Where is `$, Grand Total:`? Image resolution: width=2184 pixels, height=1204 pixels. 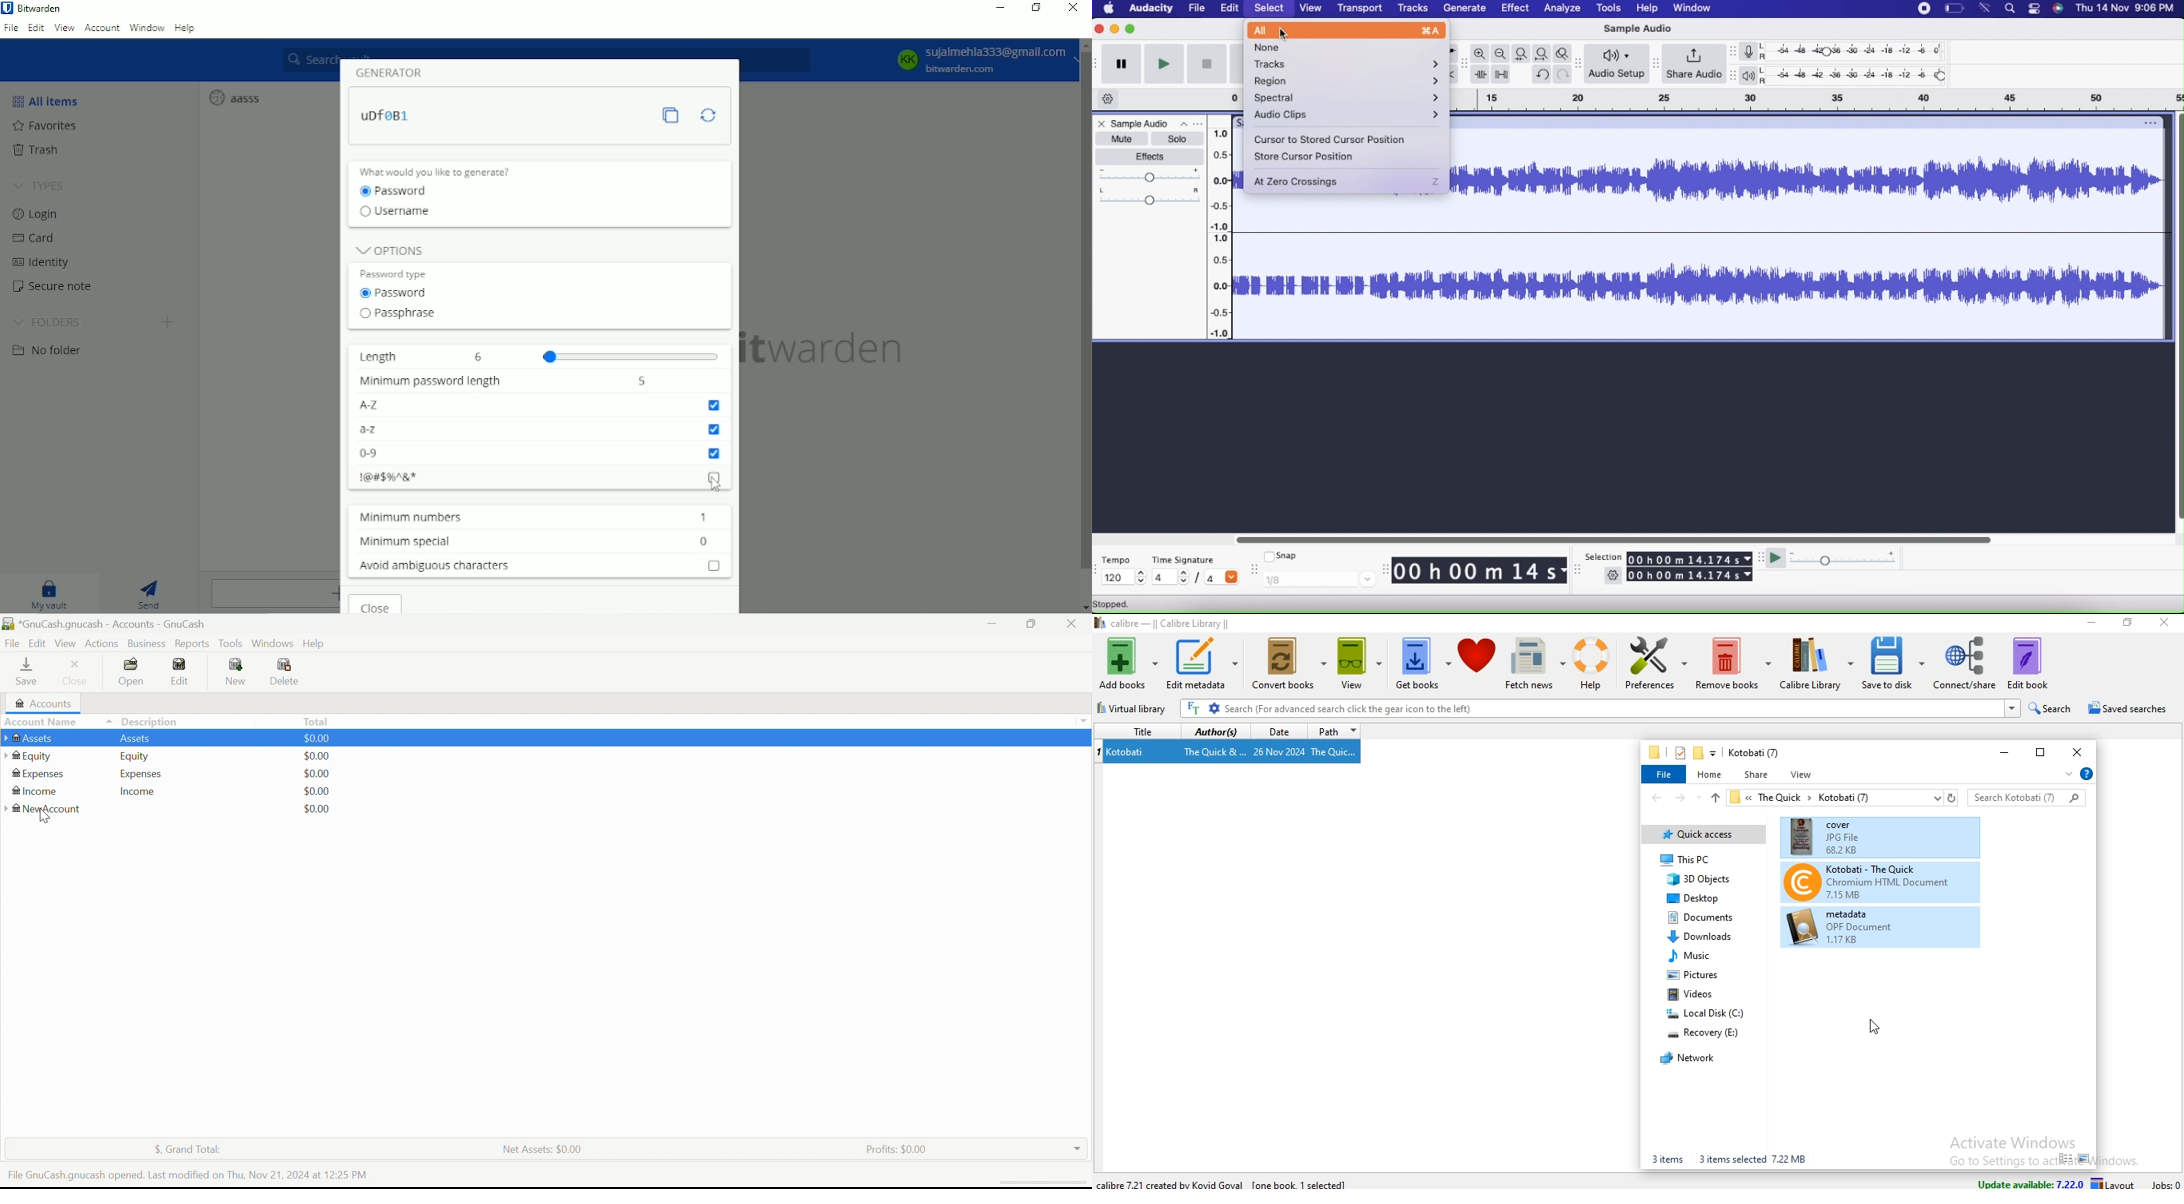 $, Grand Total: is located at coordinates (194, 1150).